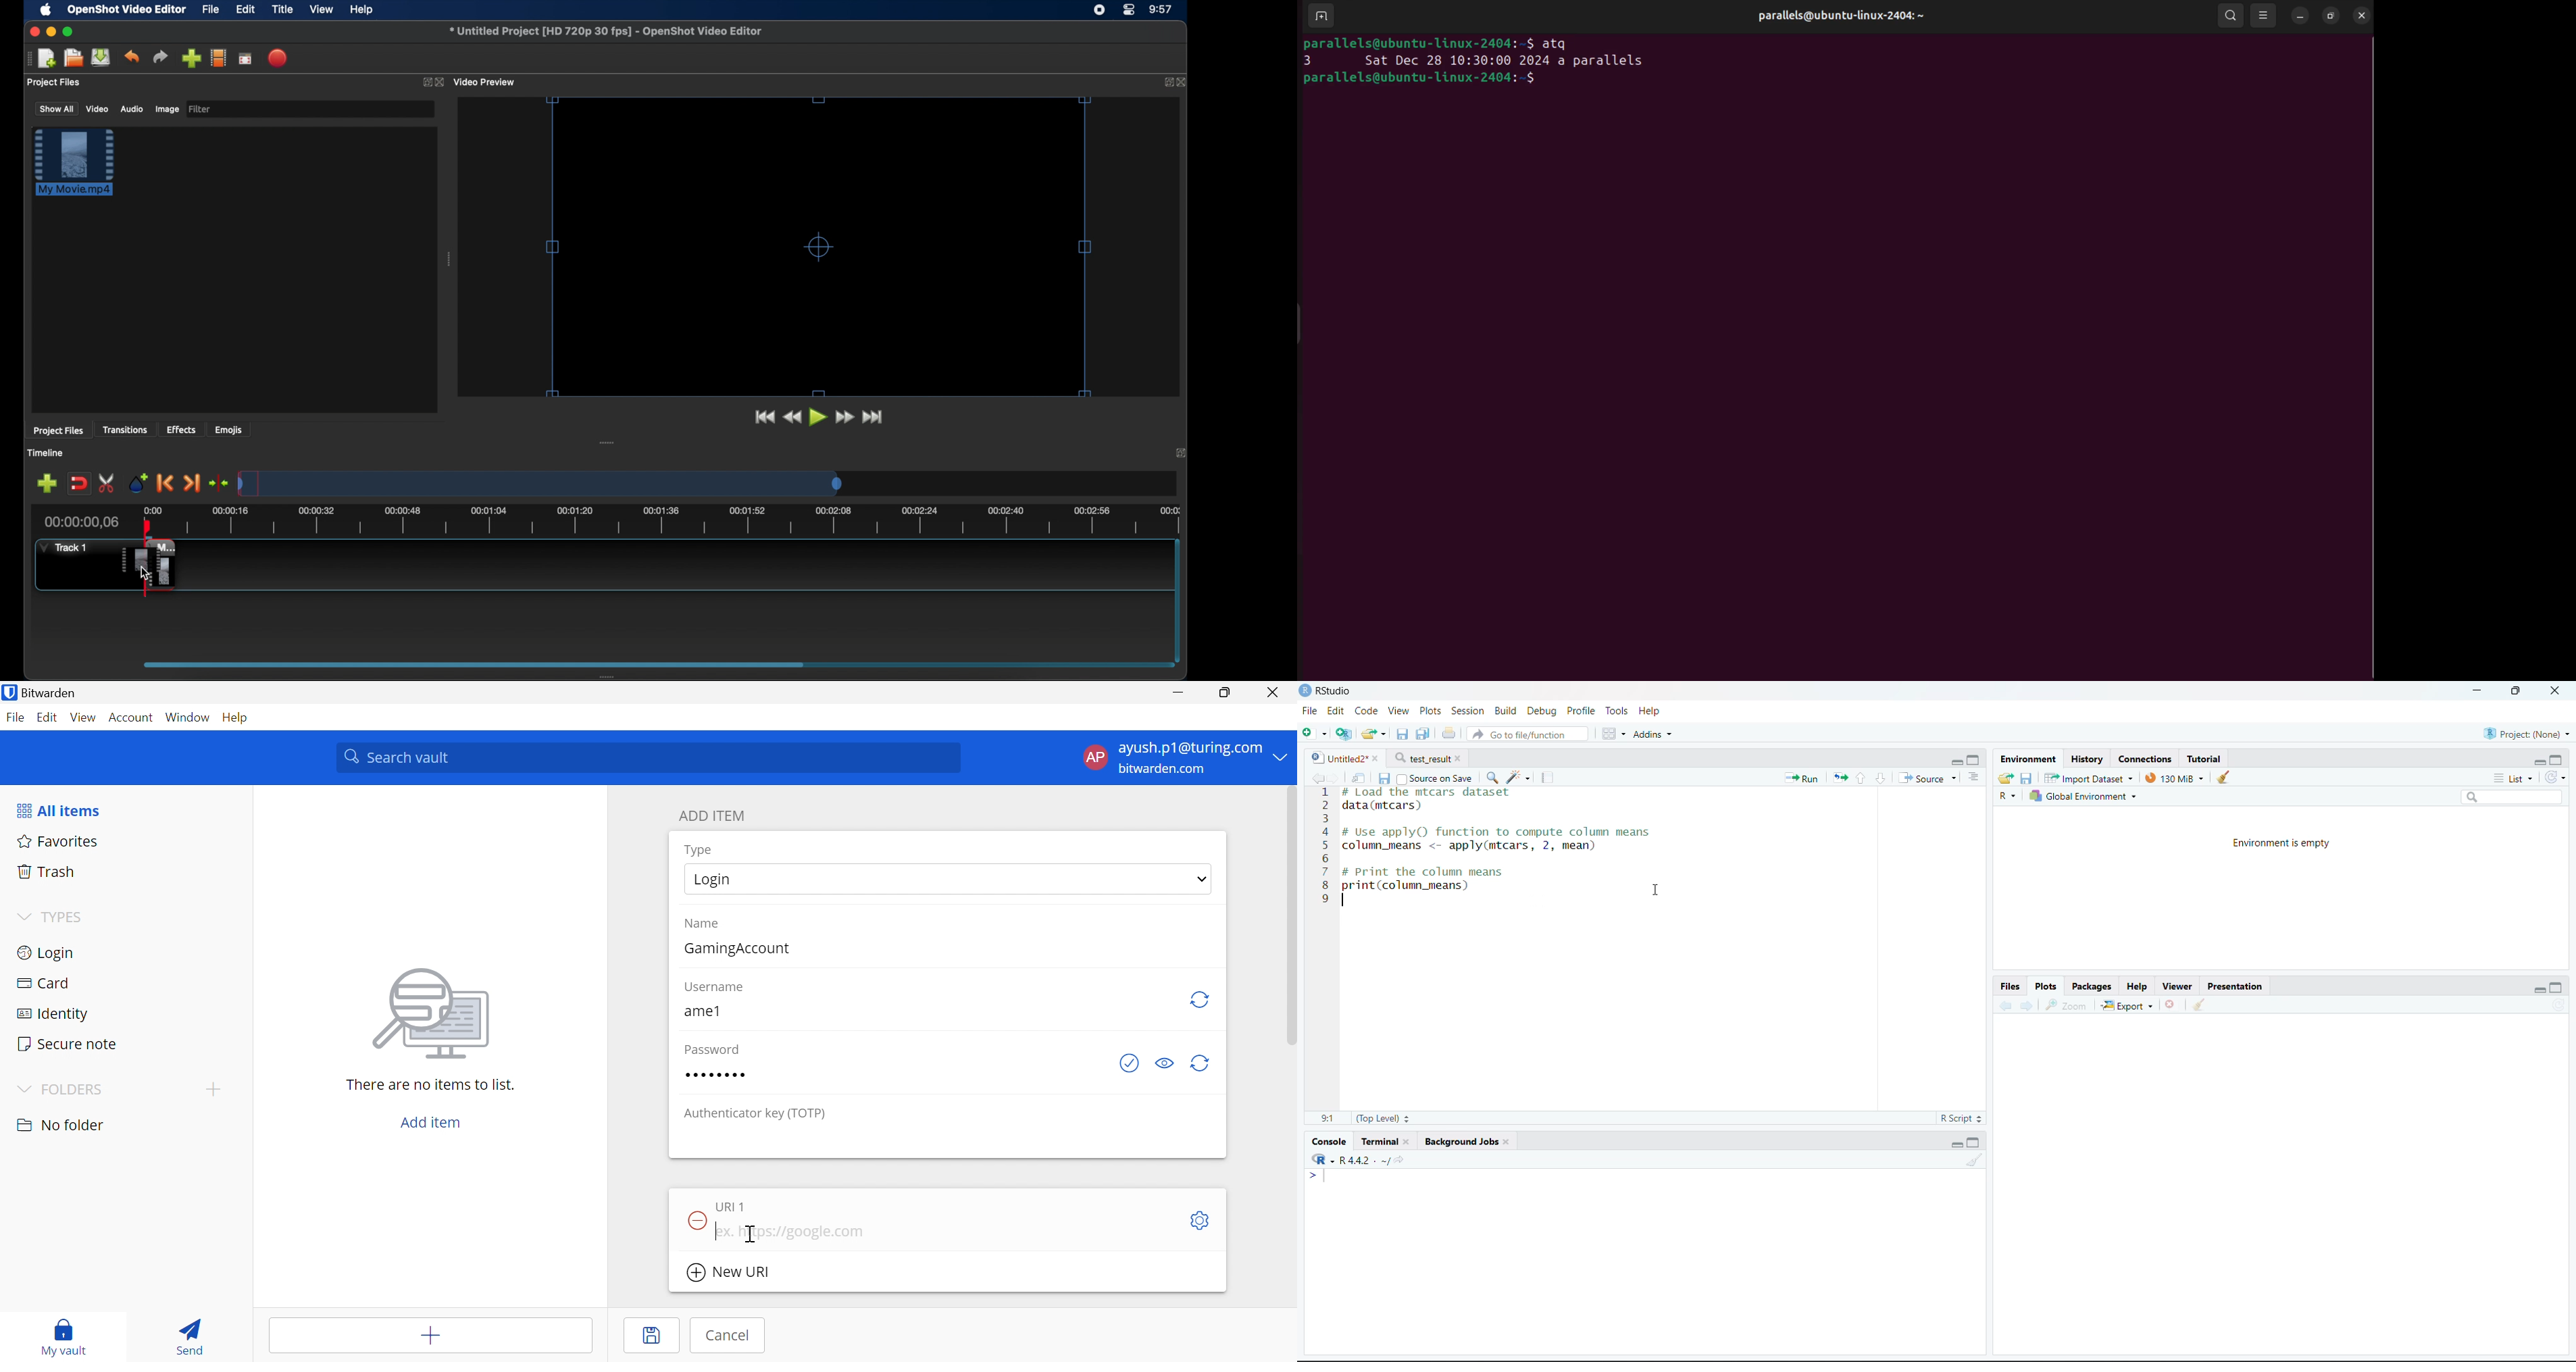 Image resolution: width=2576 pixels, height=1372 pixels. What do you see at coordinates (2558, 985) in the screenshot?
I see `Maximize` at bounding box center [2558, 985].